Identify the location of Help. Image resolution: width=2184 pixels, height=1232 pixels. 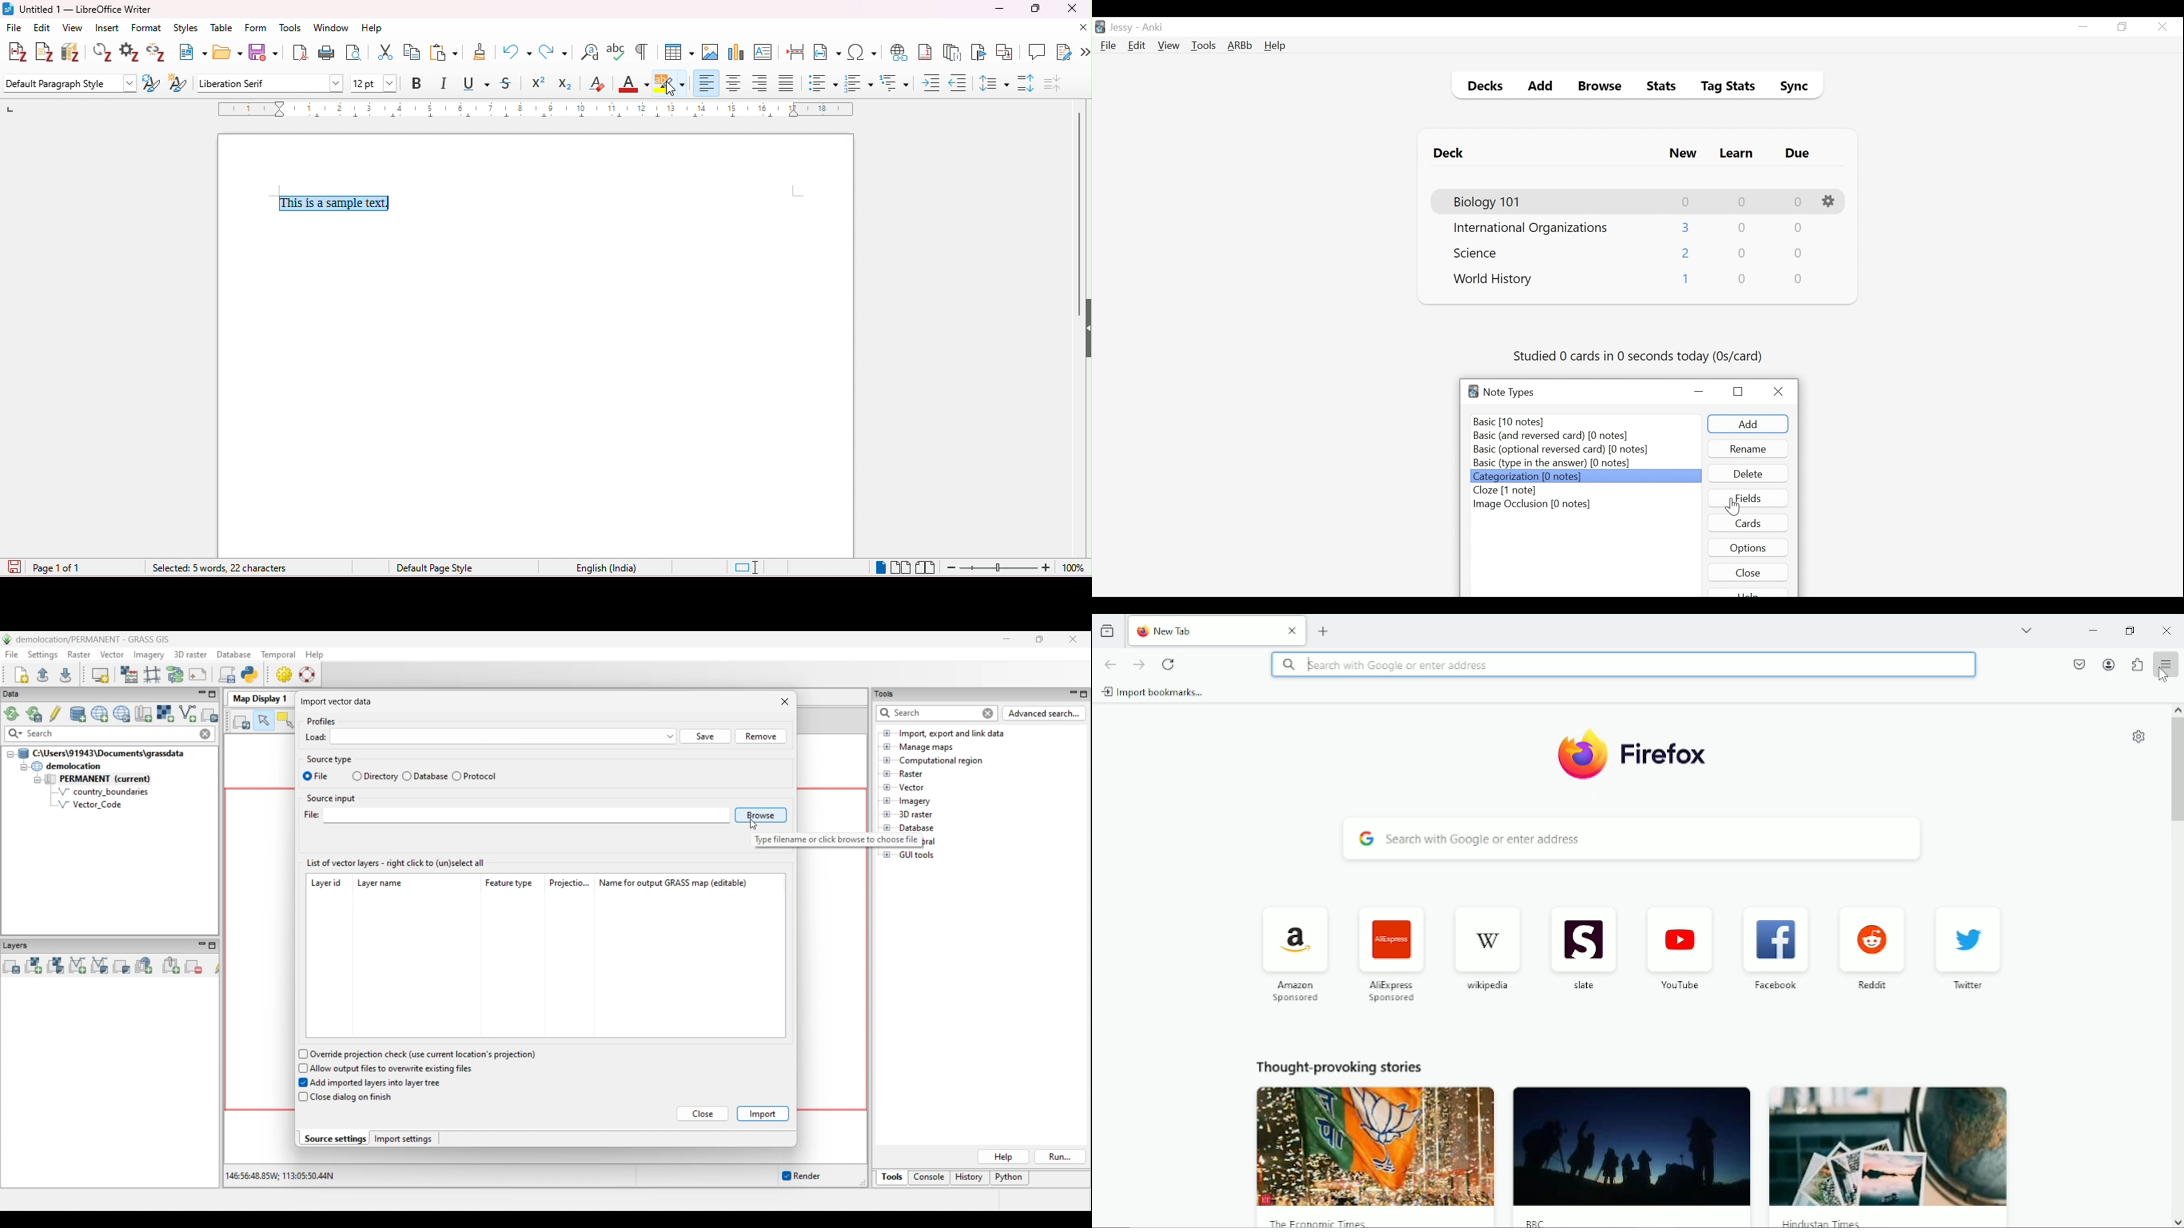
(1274, 47).